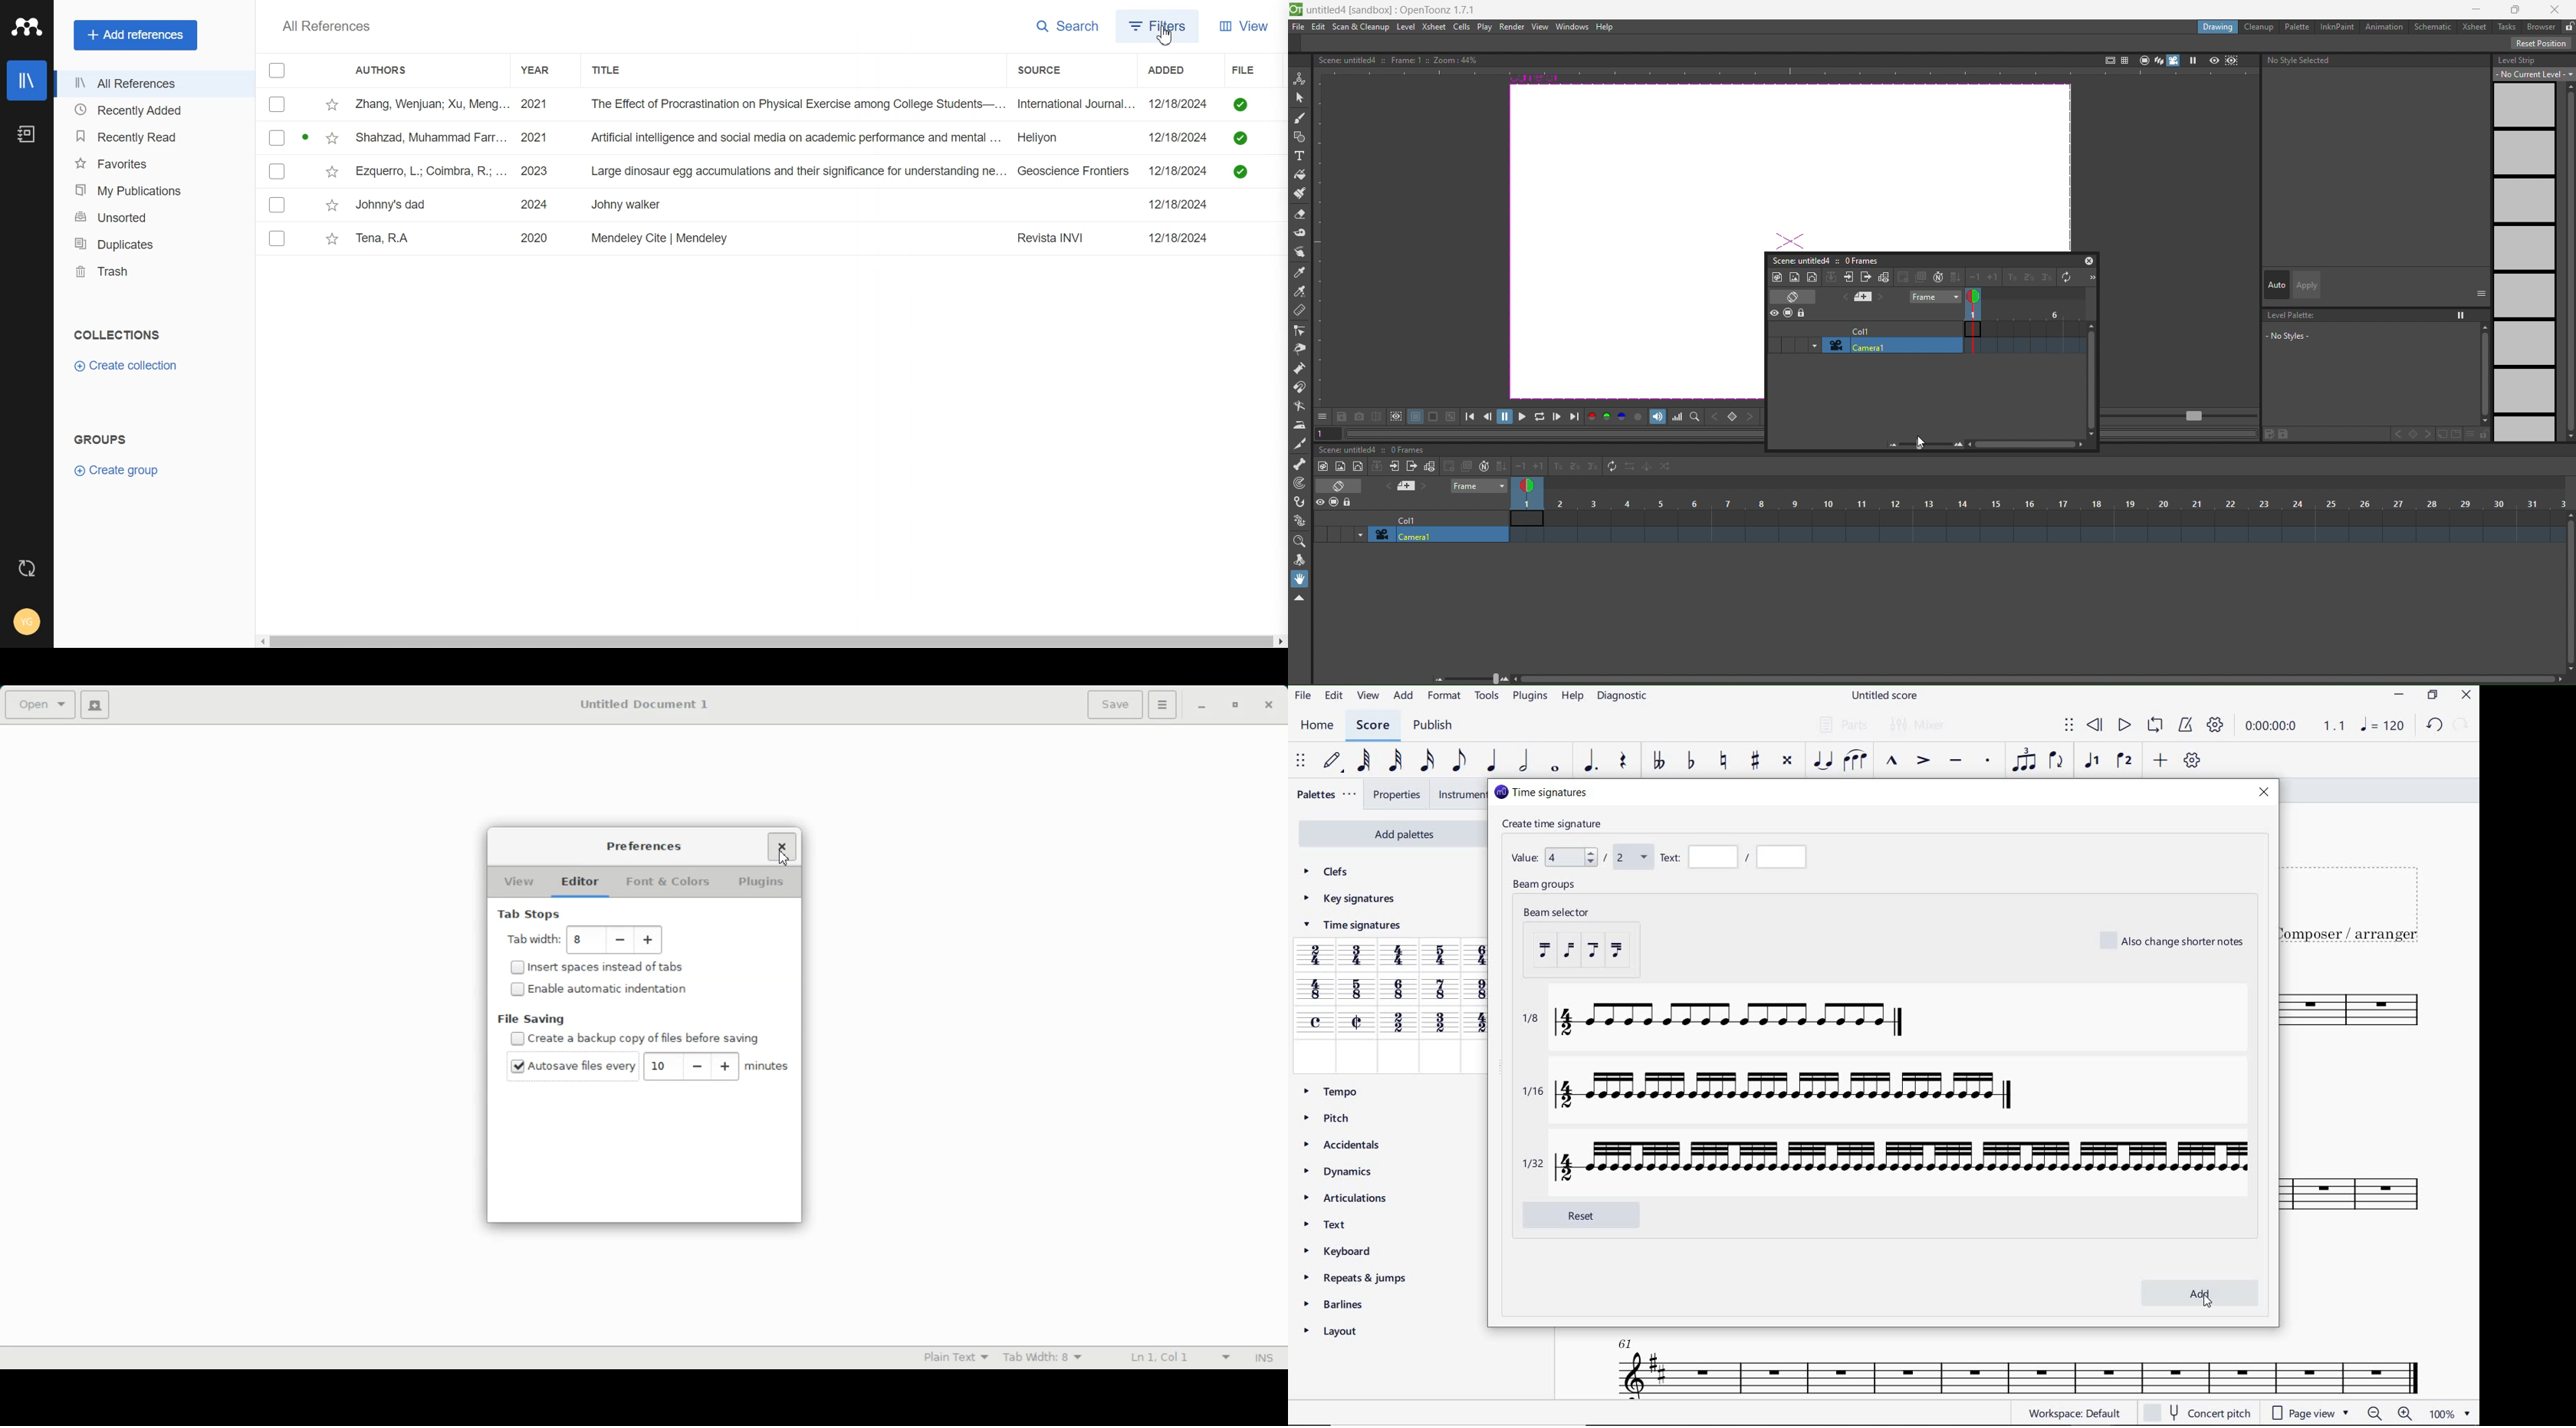 This screenshot has width=2576, height=1428. What do you see at coordinates (95, 705) in the screenshot?
I see `Create a new file` at bounding box center [95, 705].